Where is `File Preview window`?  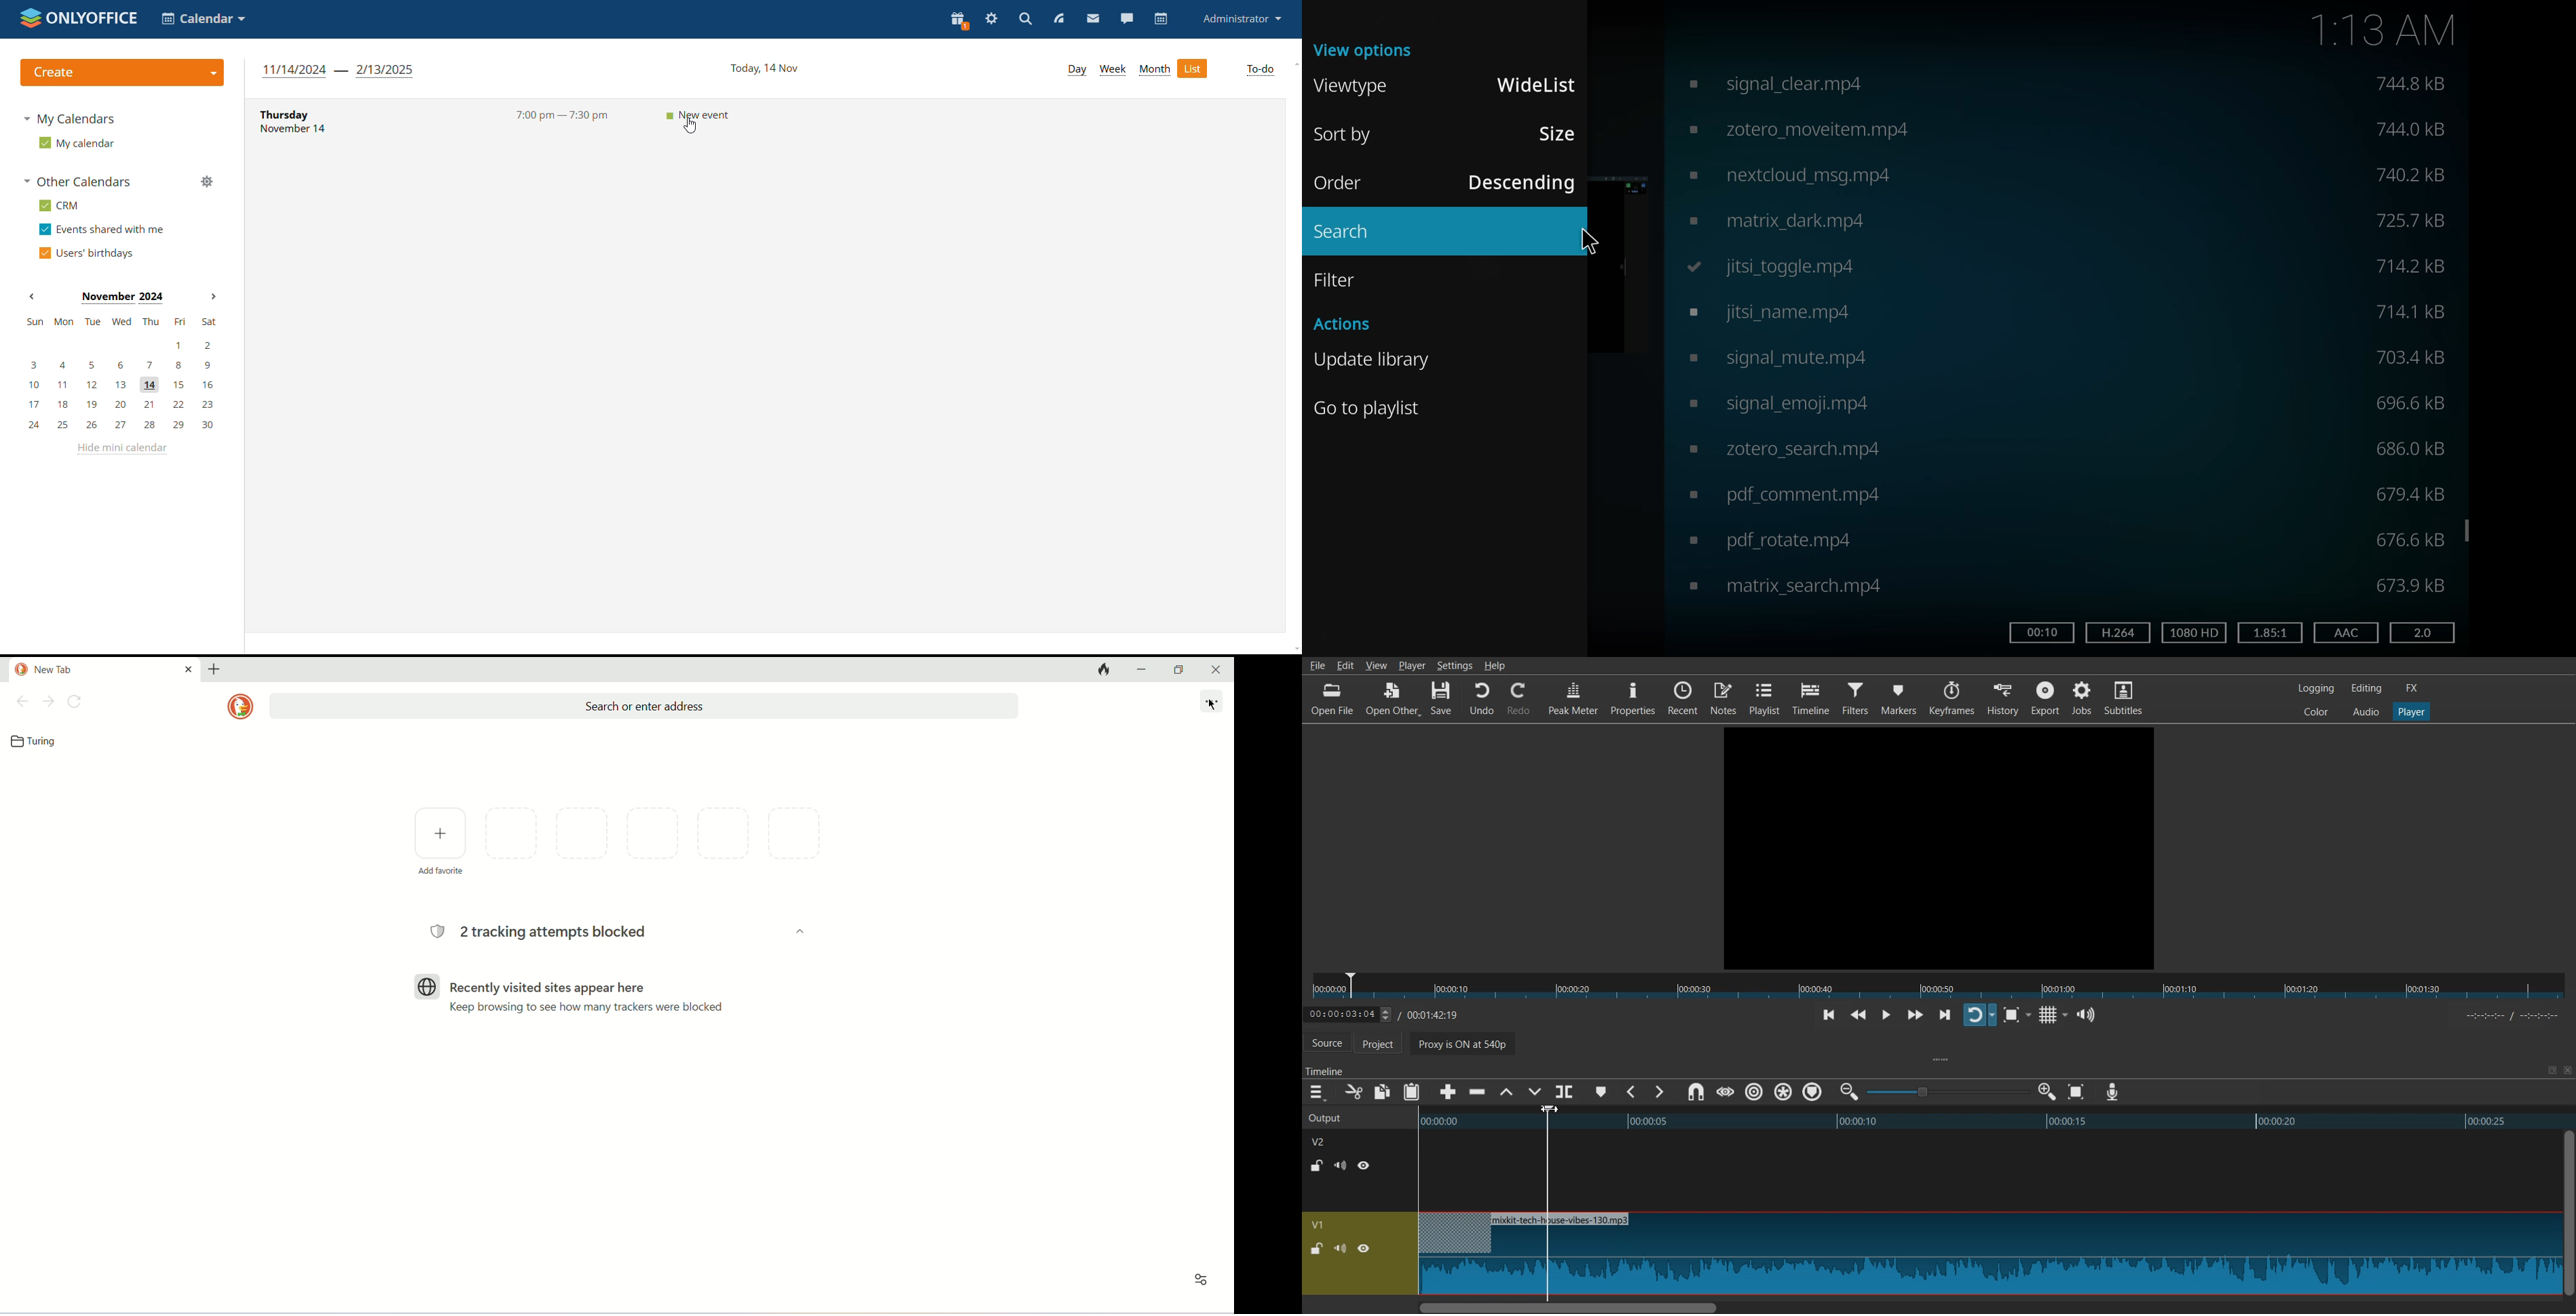
File Preview window is located at coordinates (1942, 846).